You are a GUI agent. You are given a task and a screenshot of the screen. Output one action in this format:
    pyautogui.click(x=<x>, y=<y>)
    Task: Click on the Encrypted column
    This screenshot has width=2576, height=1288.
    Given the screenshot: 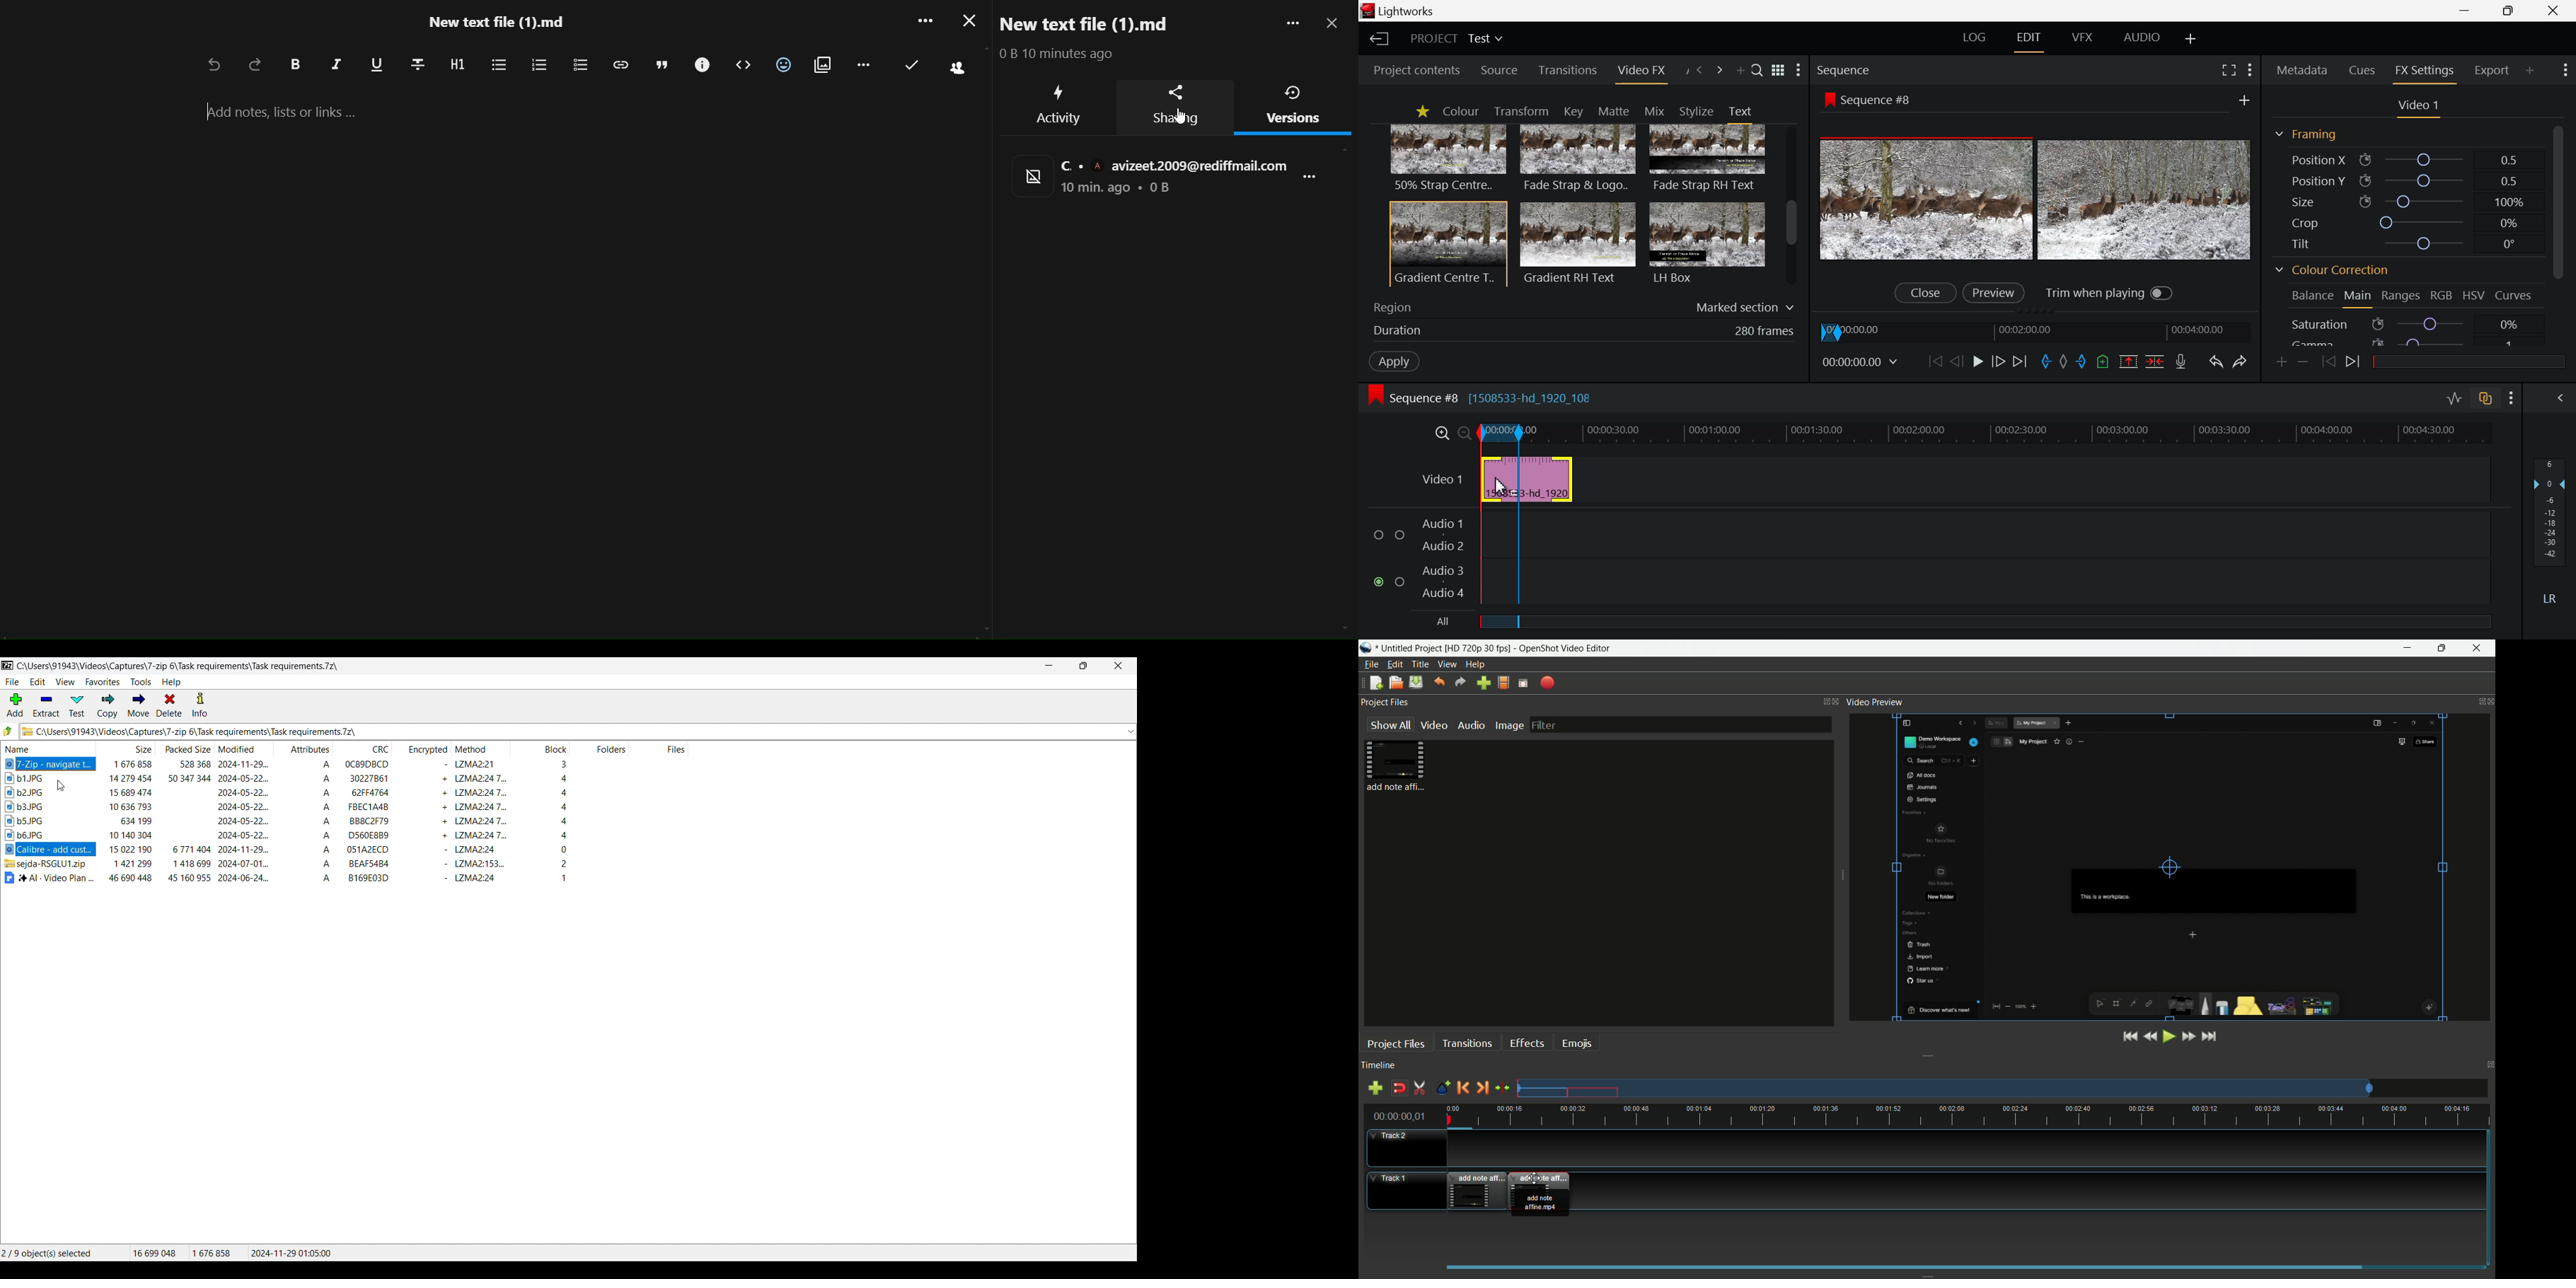 What is the action you would take?
    pyautogui.click(x=422, y=748)
    